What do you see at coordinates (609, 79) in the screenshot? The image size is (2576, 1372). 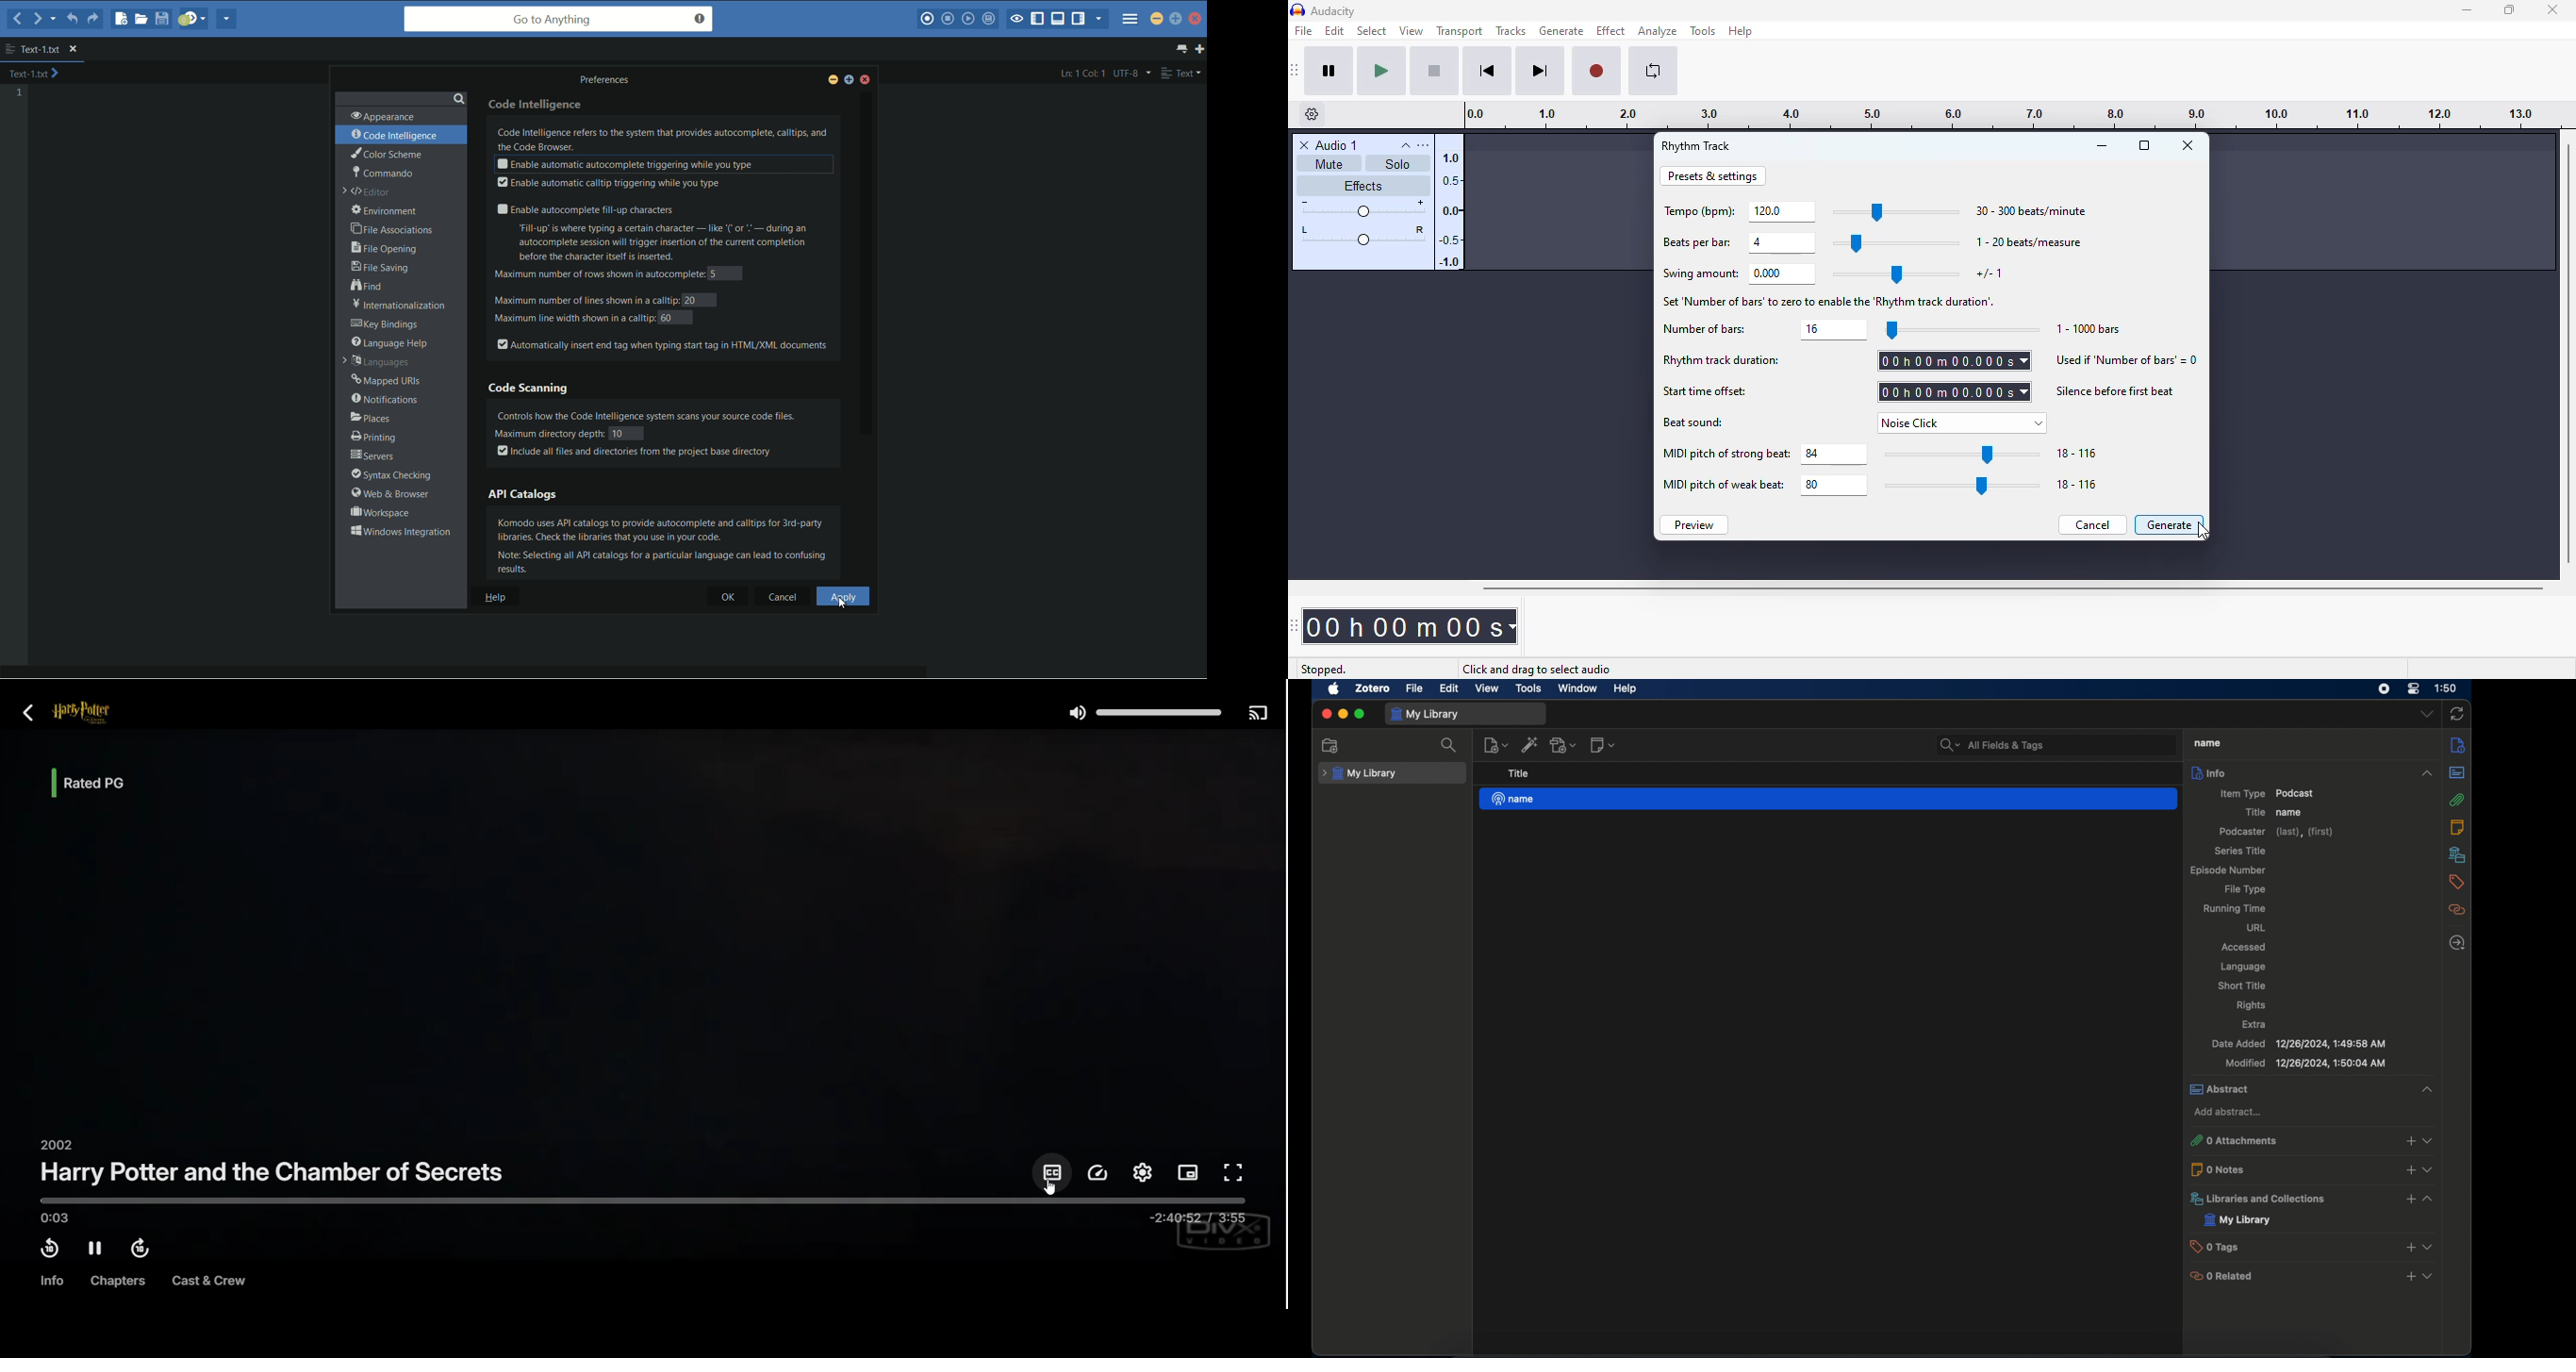 I see `Preferences` at bounding box center [609, 79].